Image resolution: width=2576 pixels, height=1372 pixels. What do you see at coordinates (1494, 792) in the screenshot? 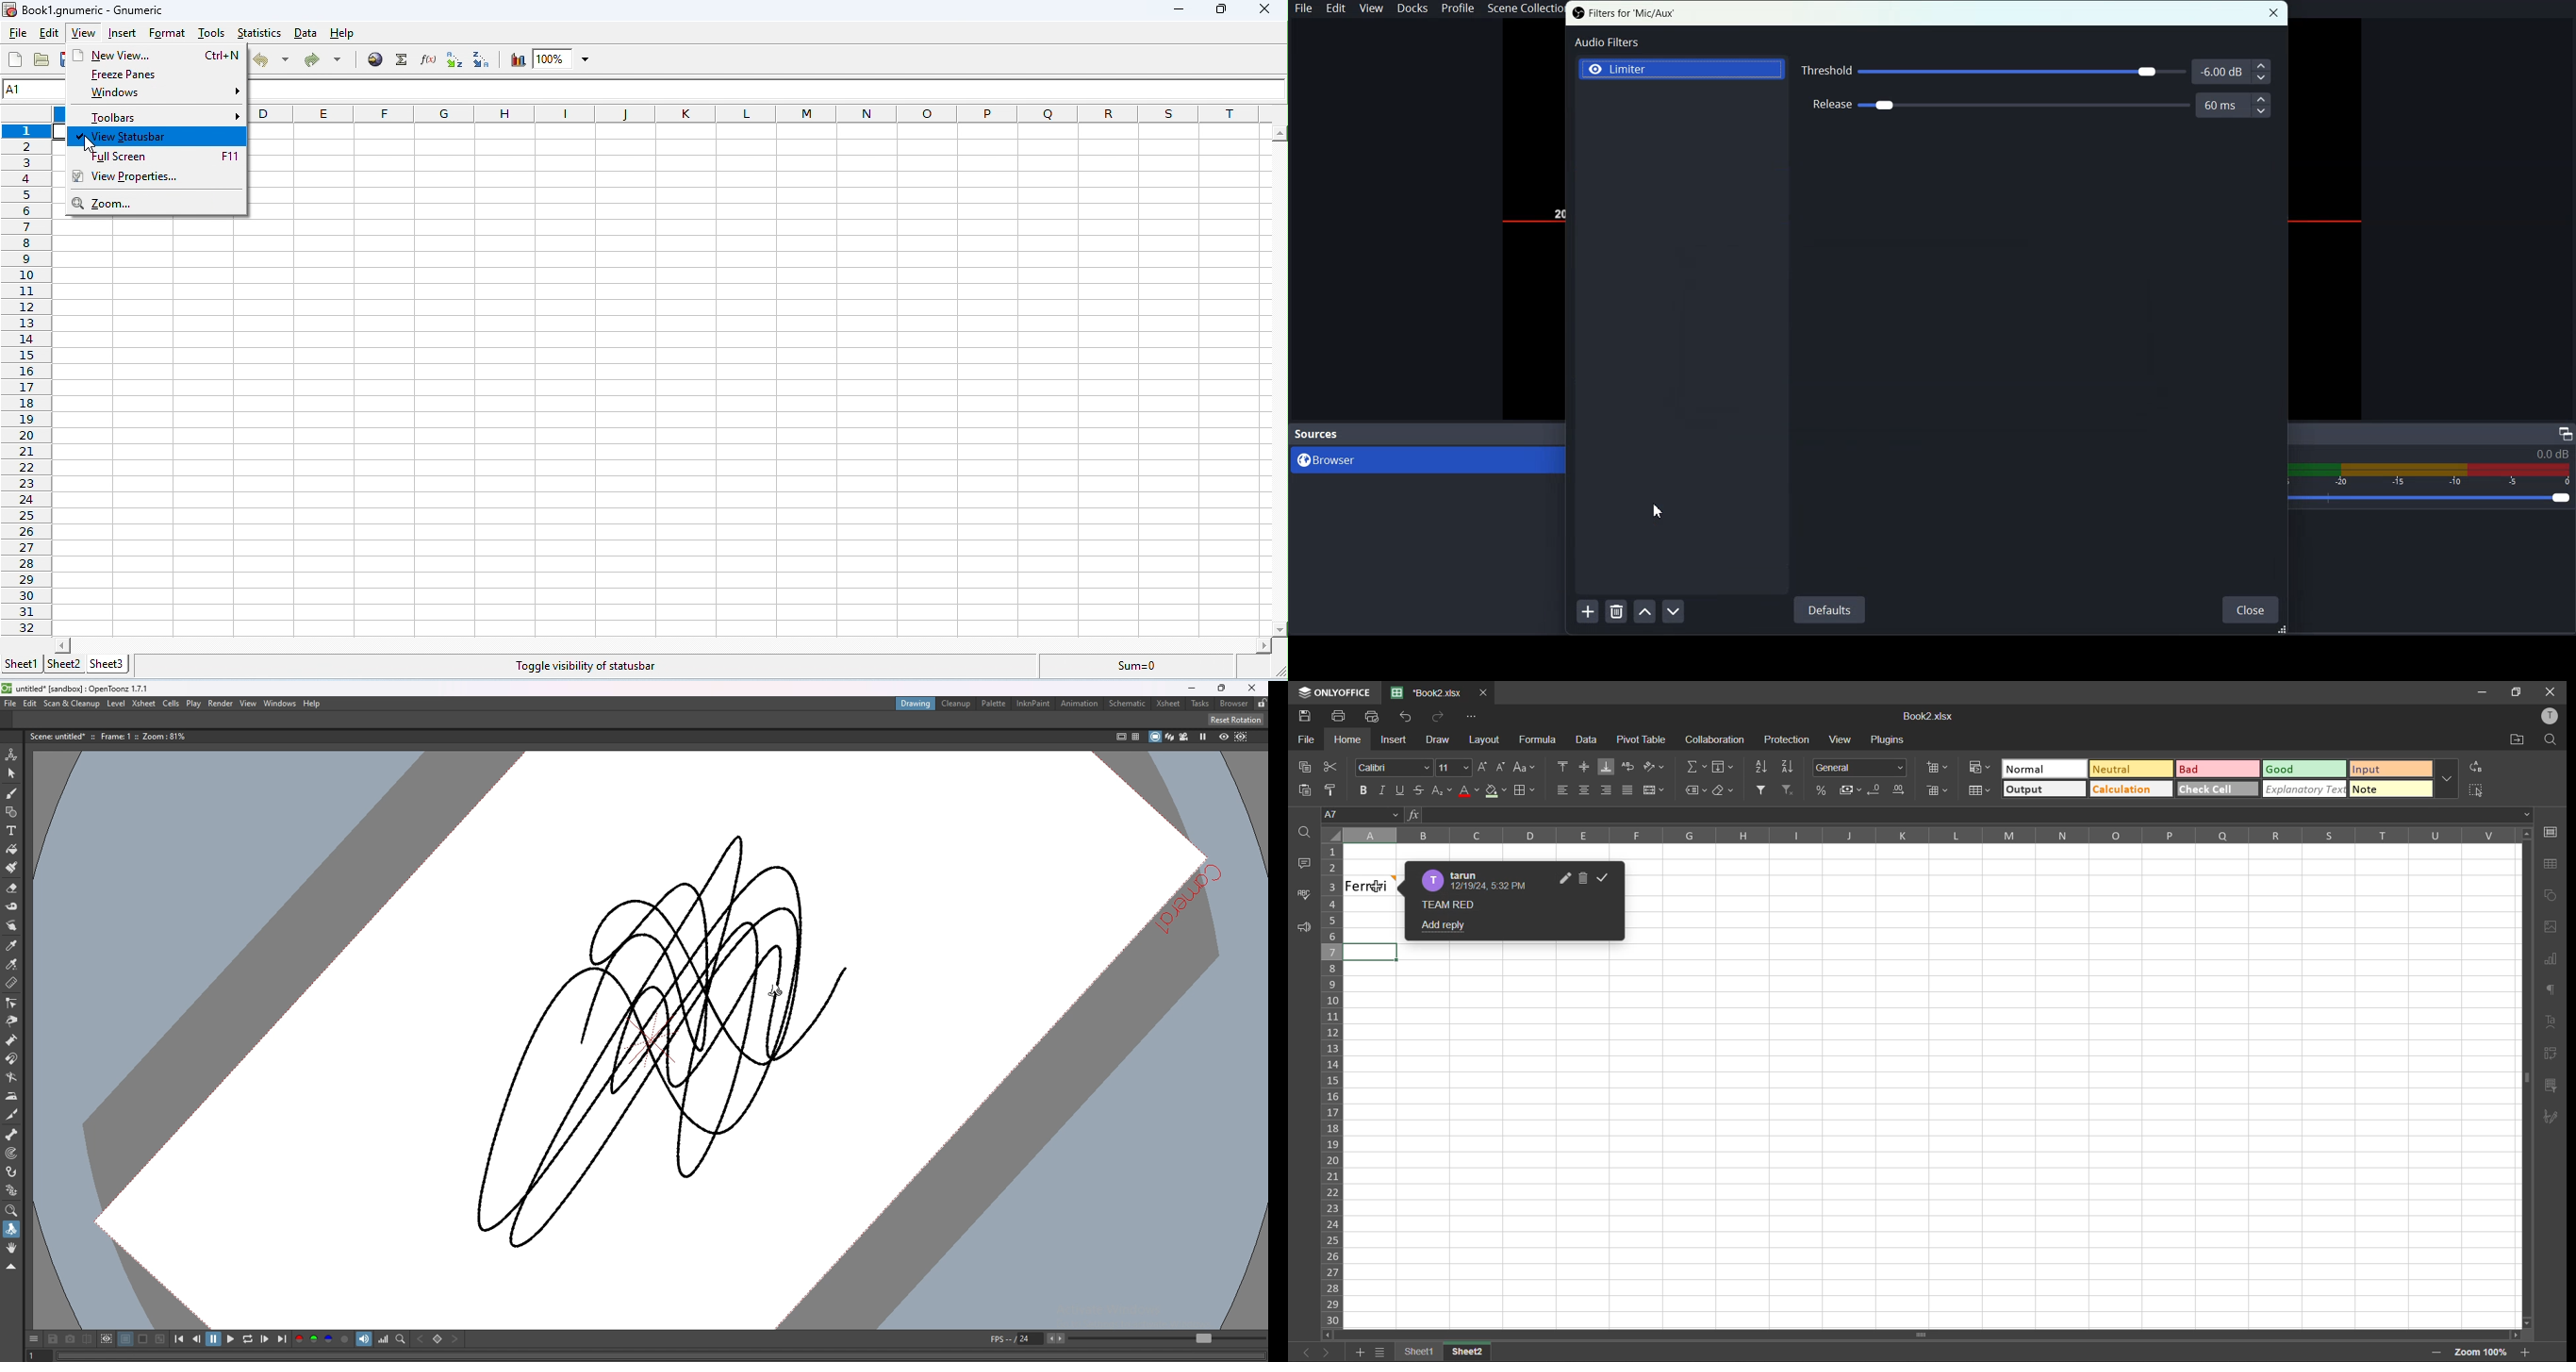
I see `fillcolor` at bounding box center [1494, 792].